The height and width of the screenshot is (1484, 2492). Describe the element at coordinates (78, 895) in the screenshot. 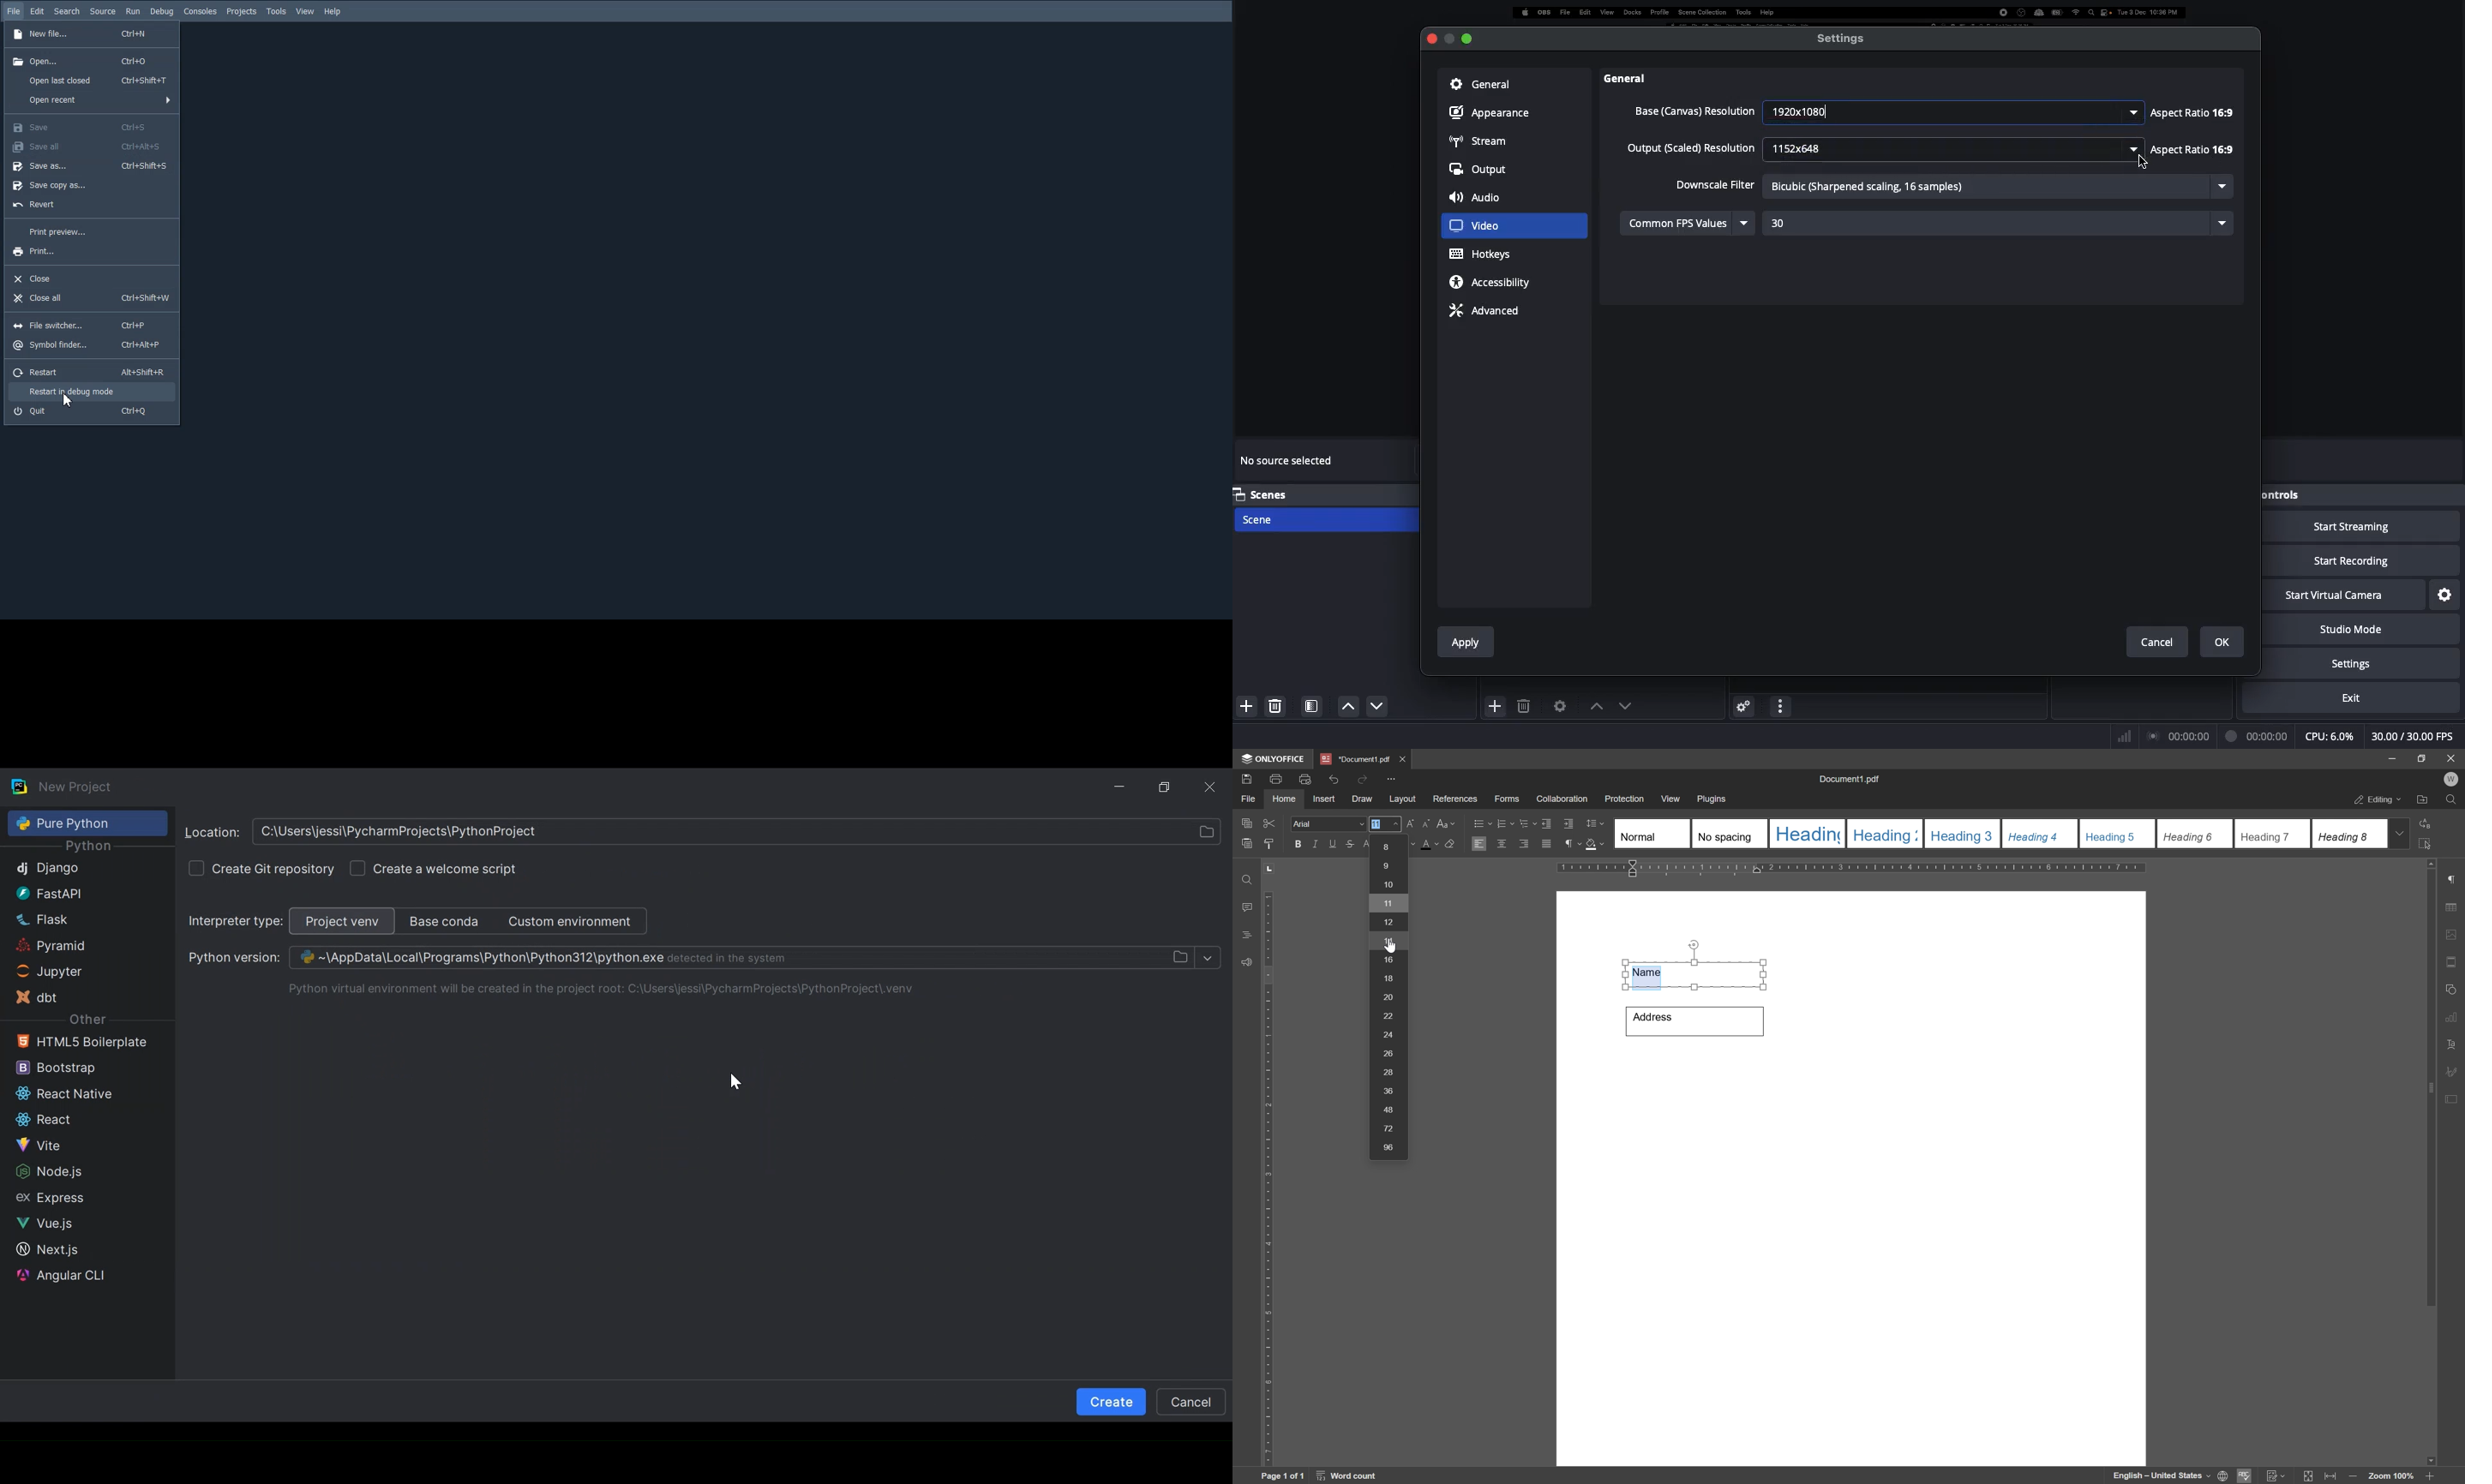

I see `FastAPI` at that location.